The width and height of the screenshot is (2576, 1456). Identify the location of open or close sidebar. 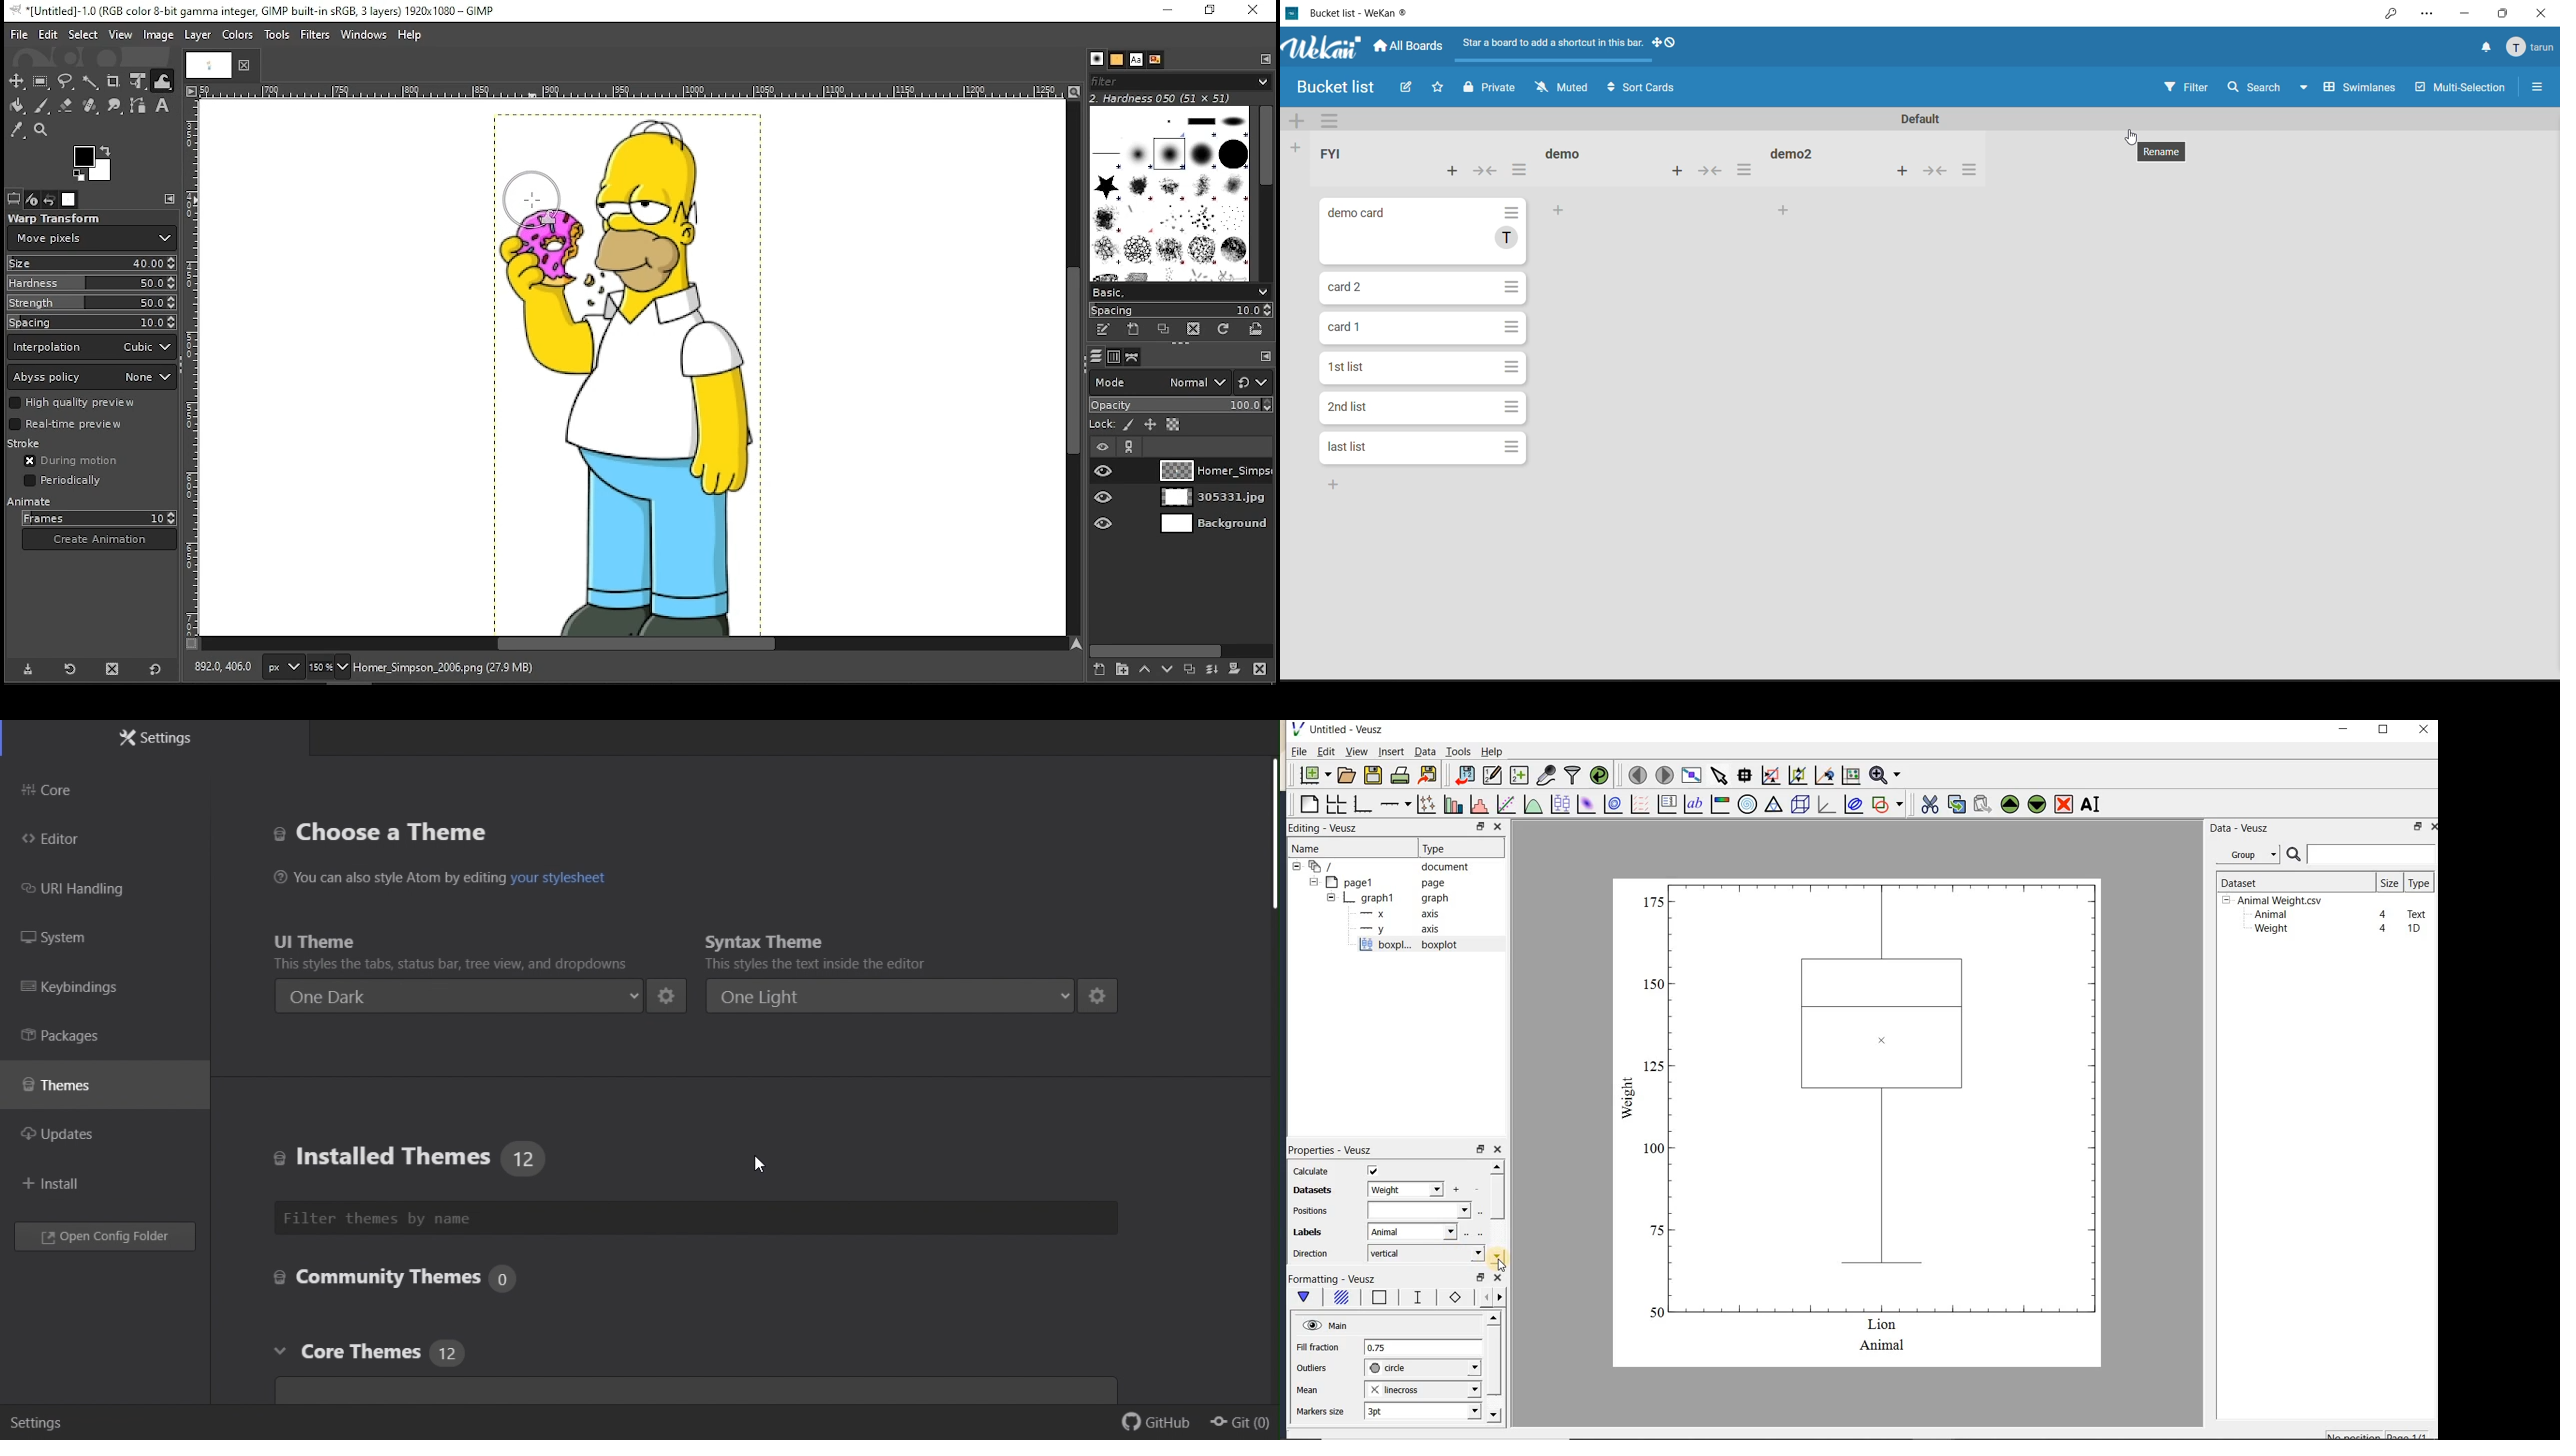
(2536, 86).